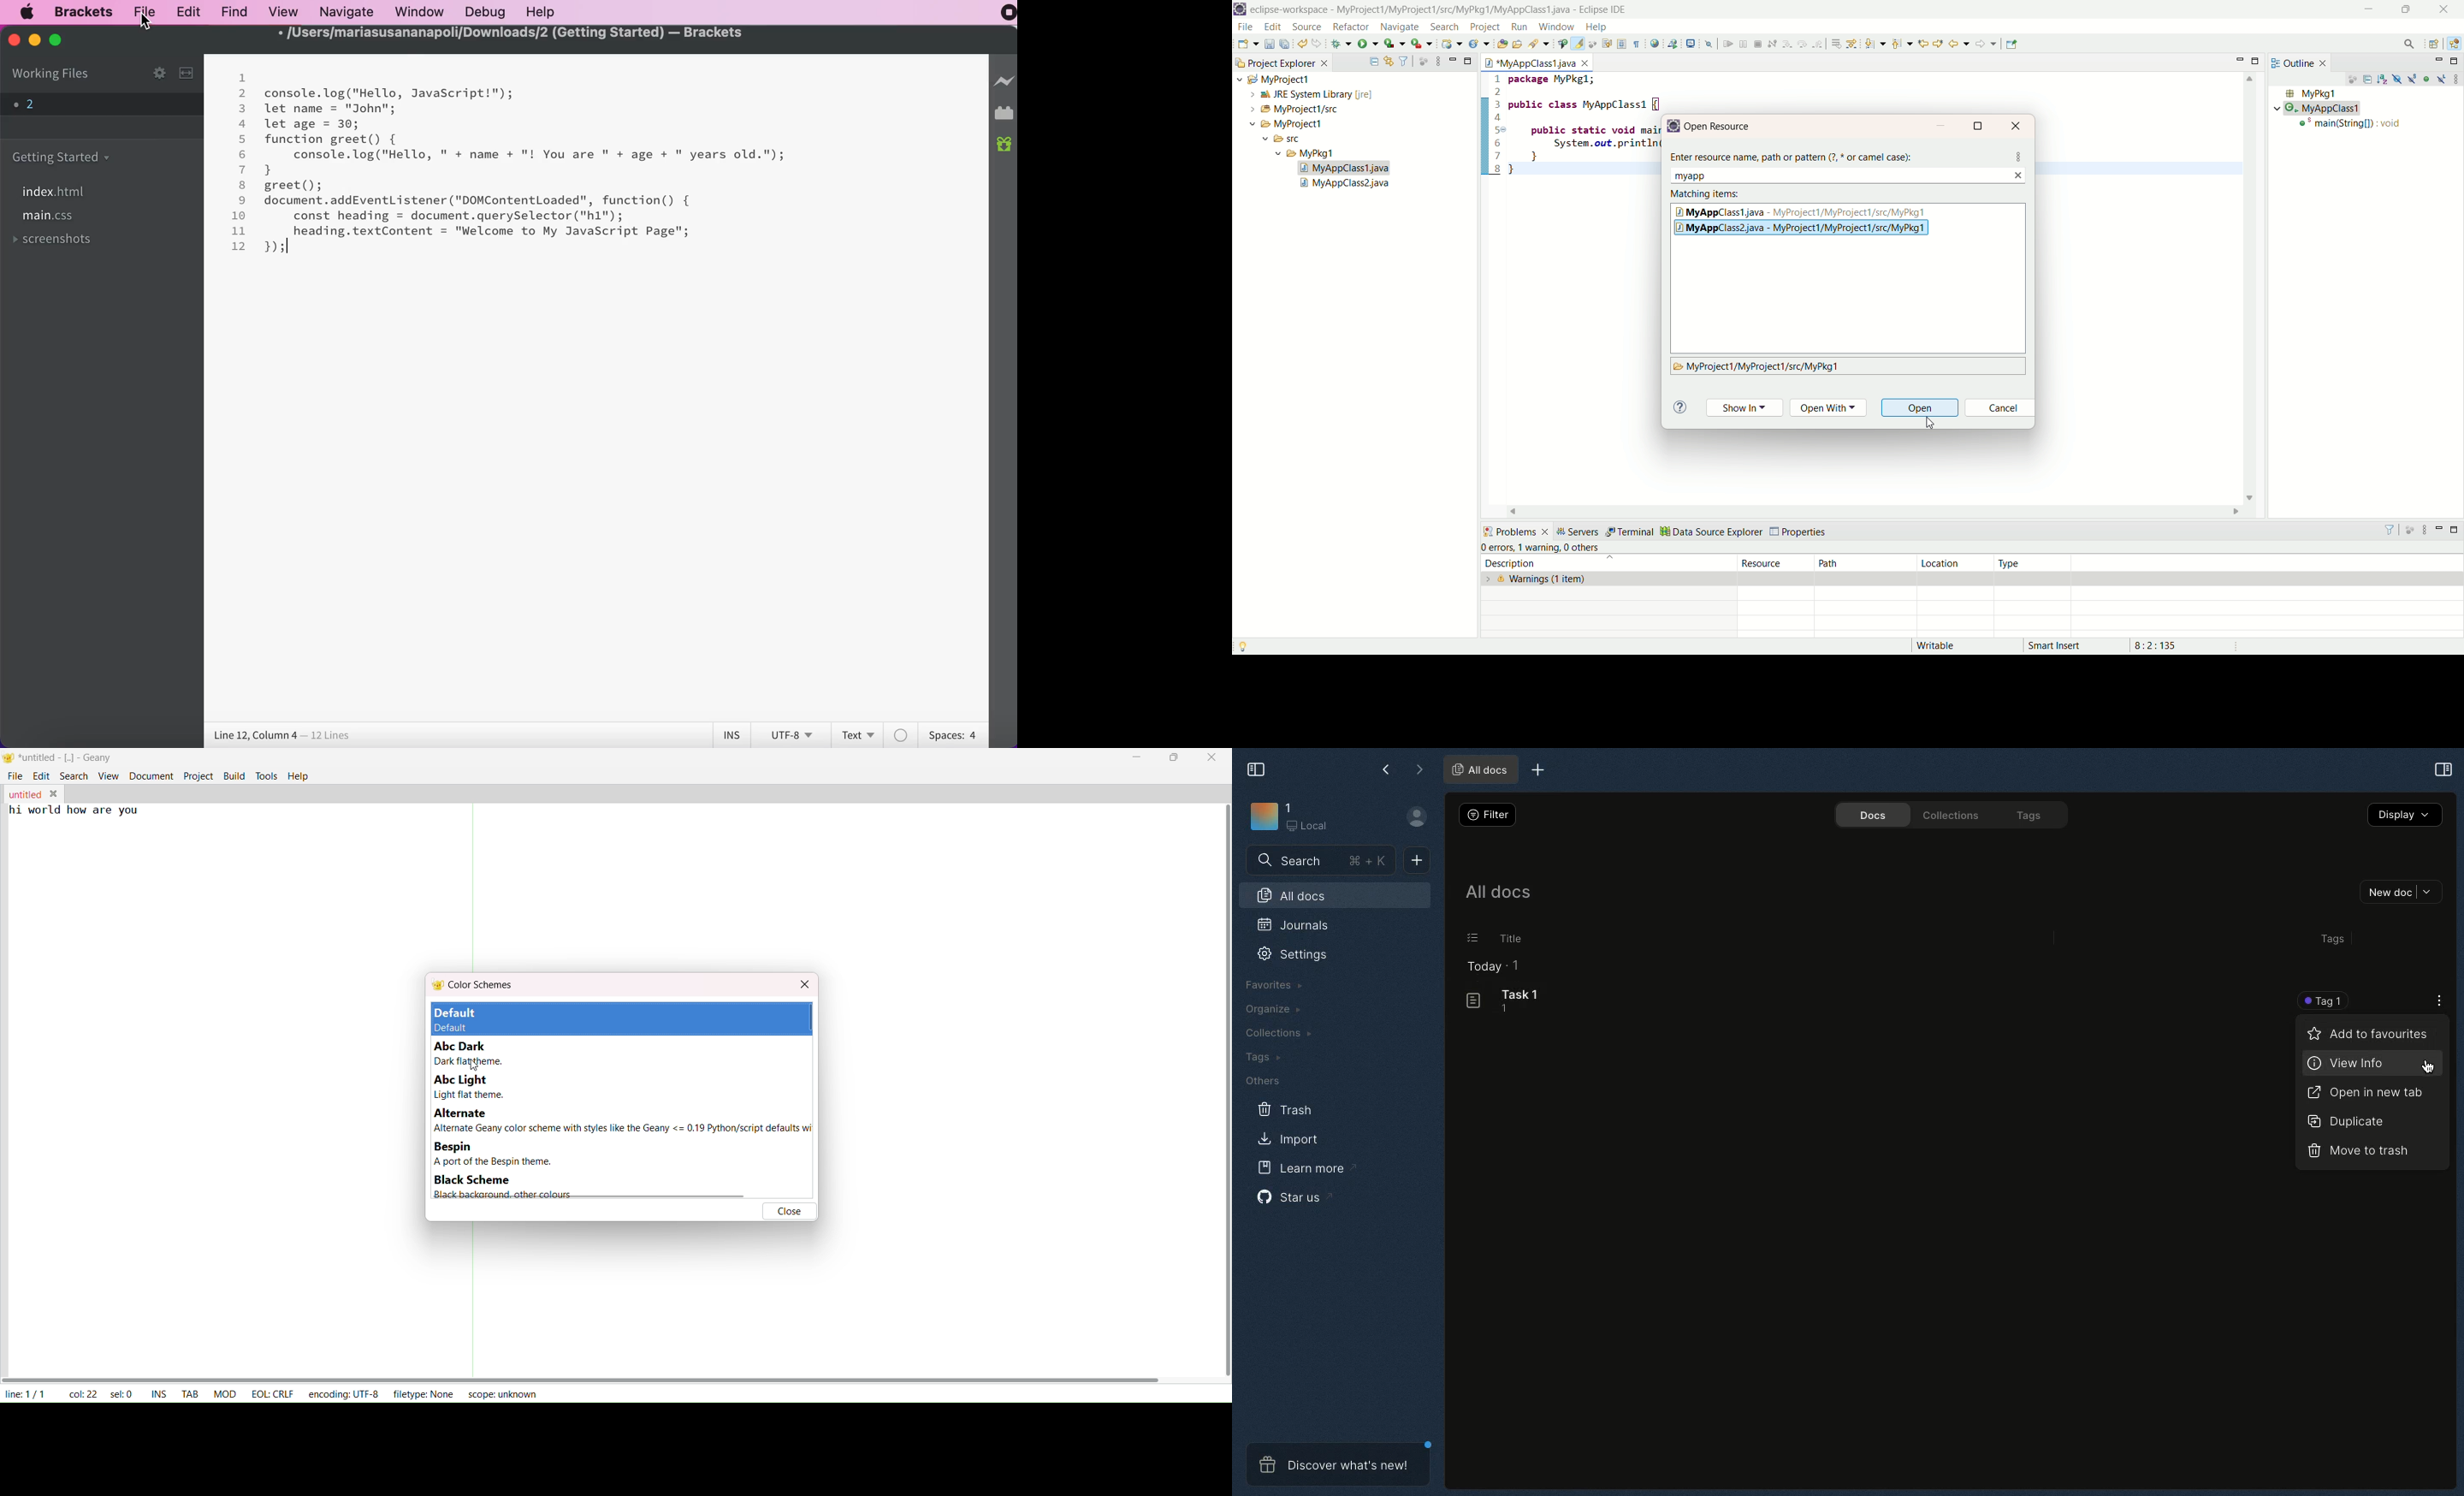  What do you see at coordinates (243, 93) in the screenshot?
I see `2` at bounding box center [243, 93].